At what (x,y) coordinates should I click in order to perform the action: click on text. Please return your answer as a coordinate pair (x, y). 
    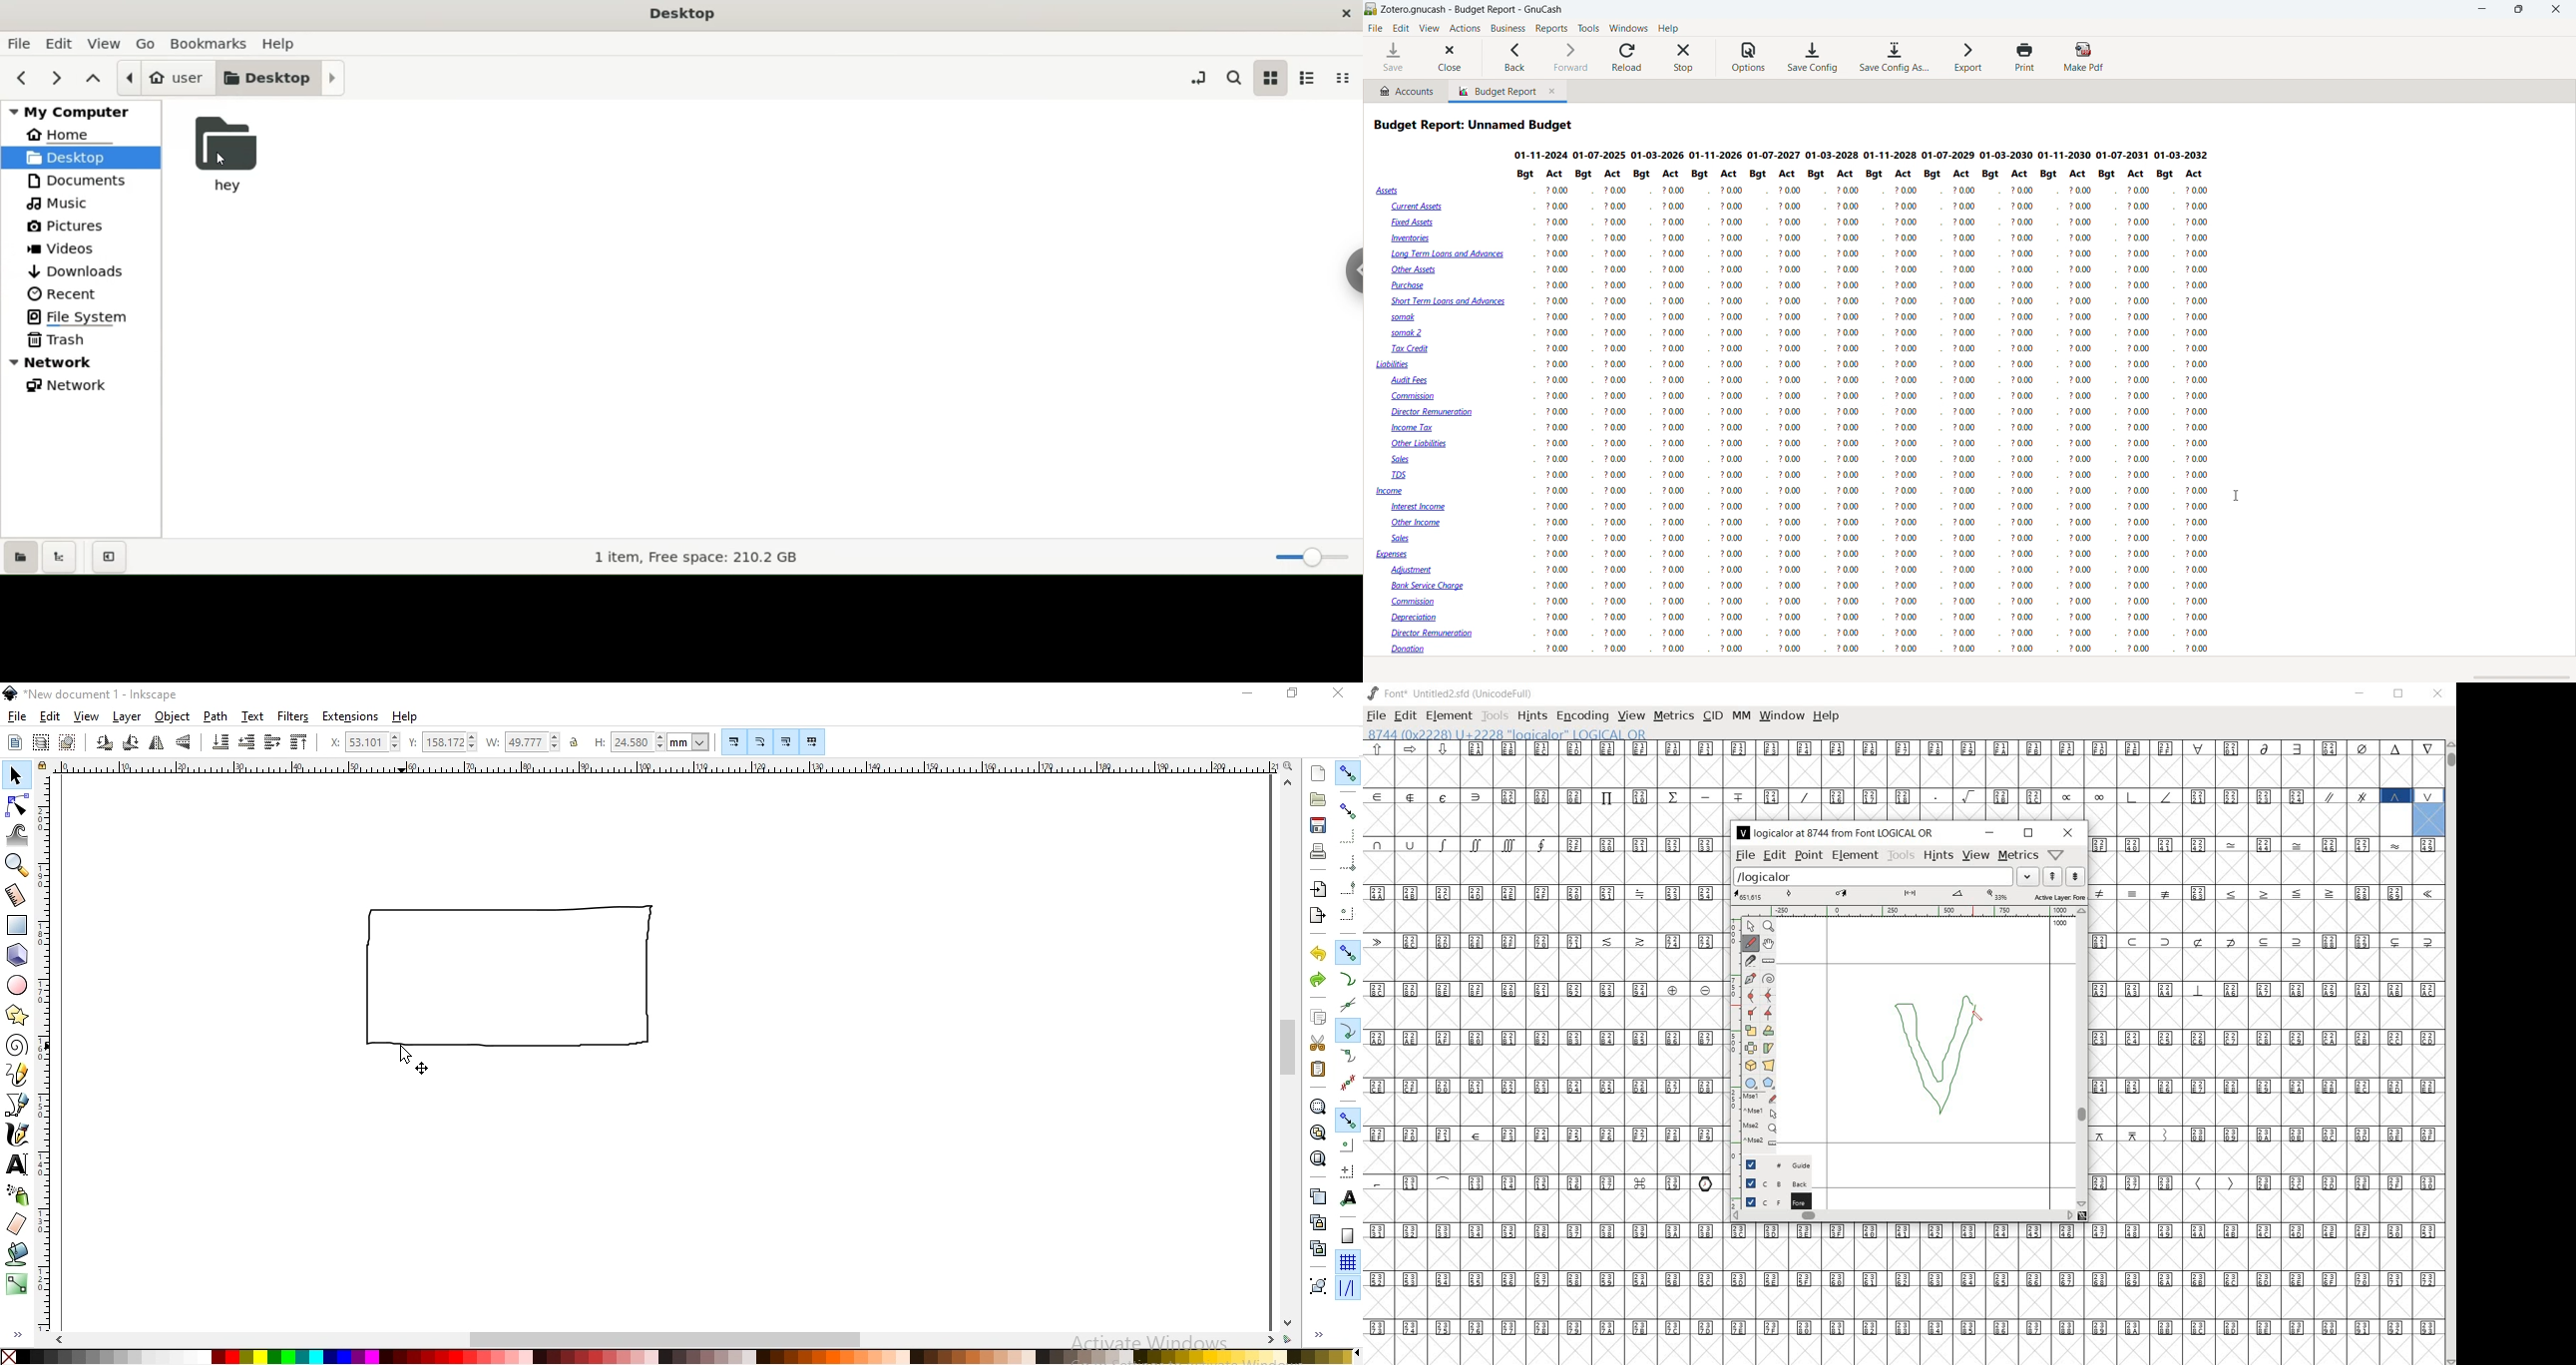
    Looking at the image, I should click on (253, 714).